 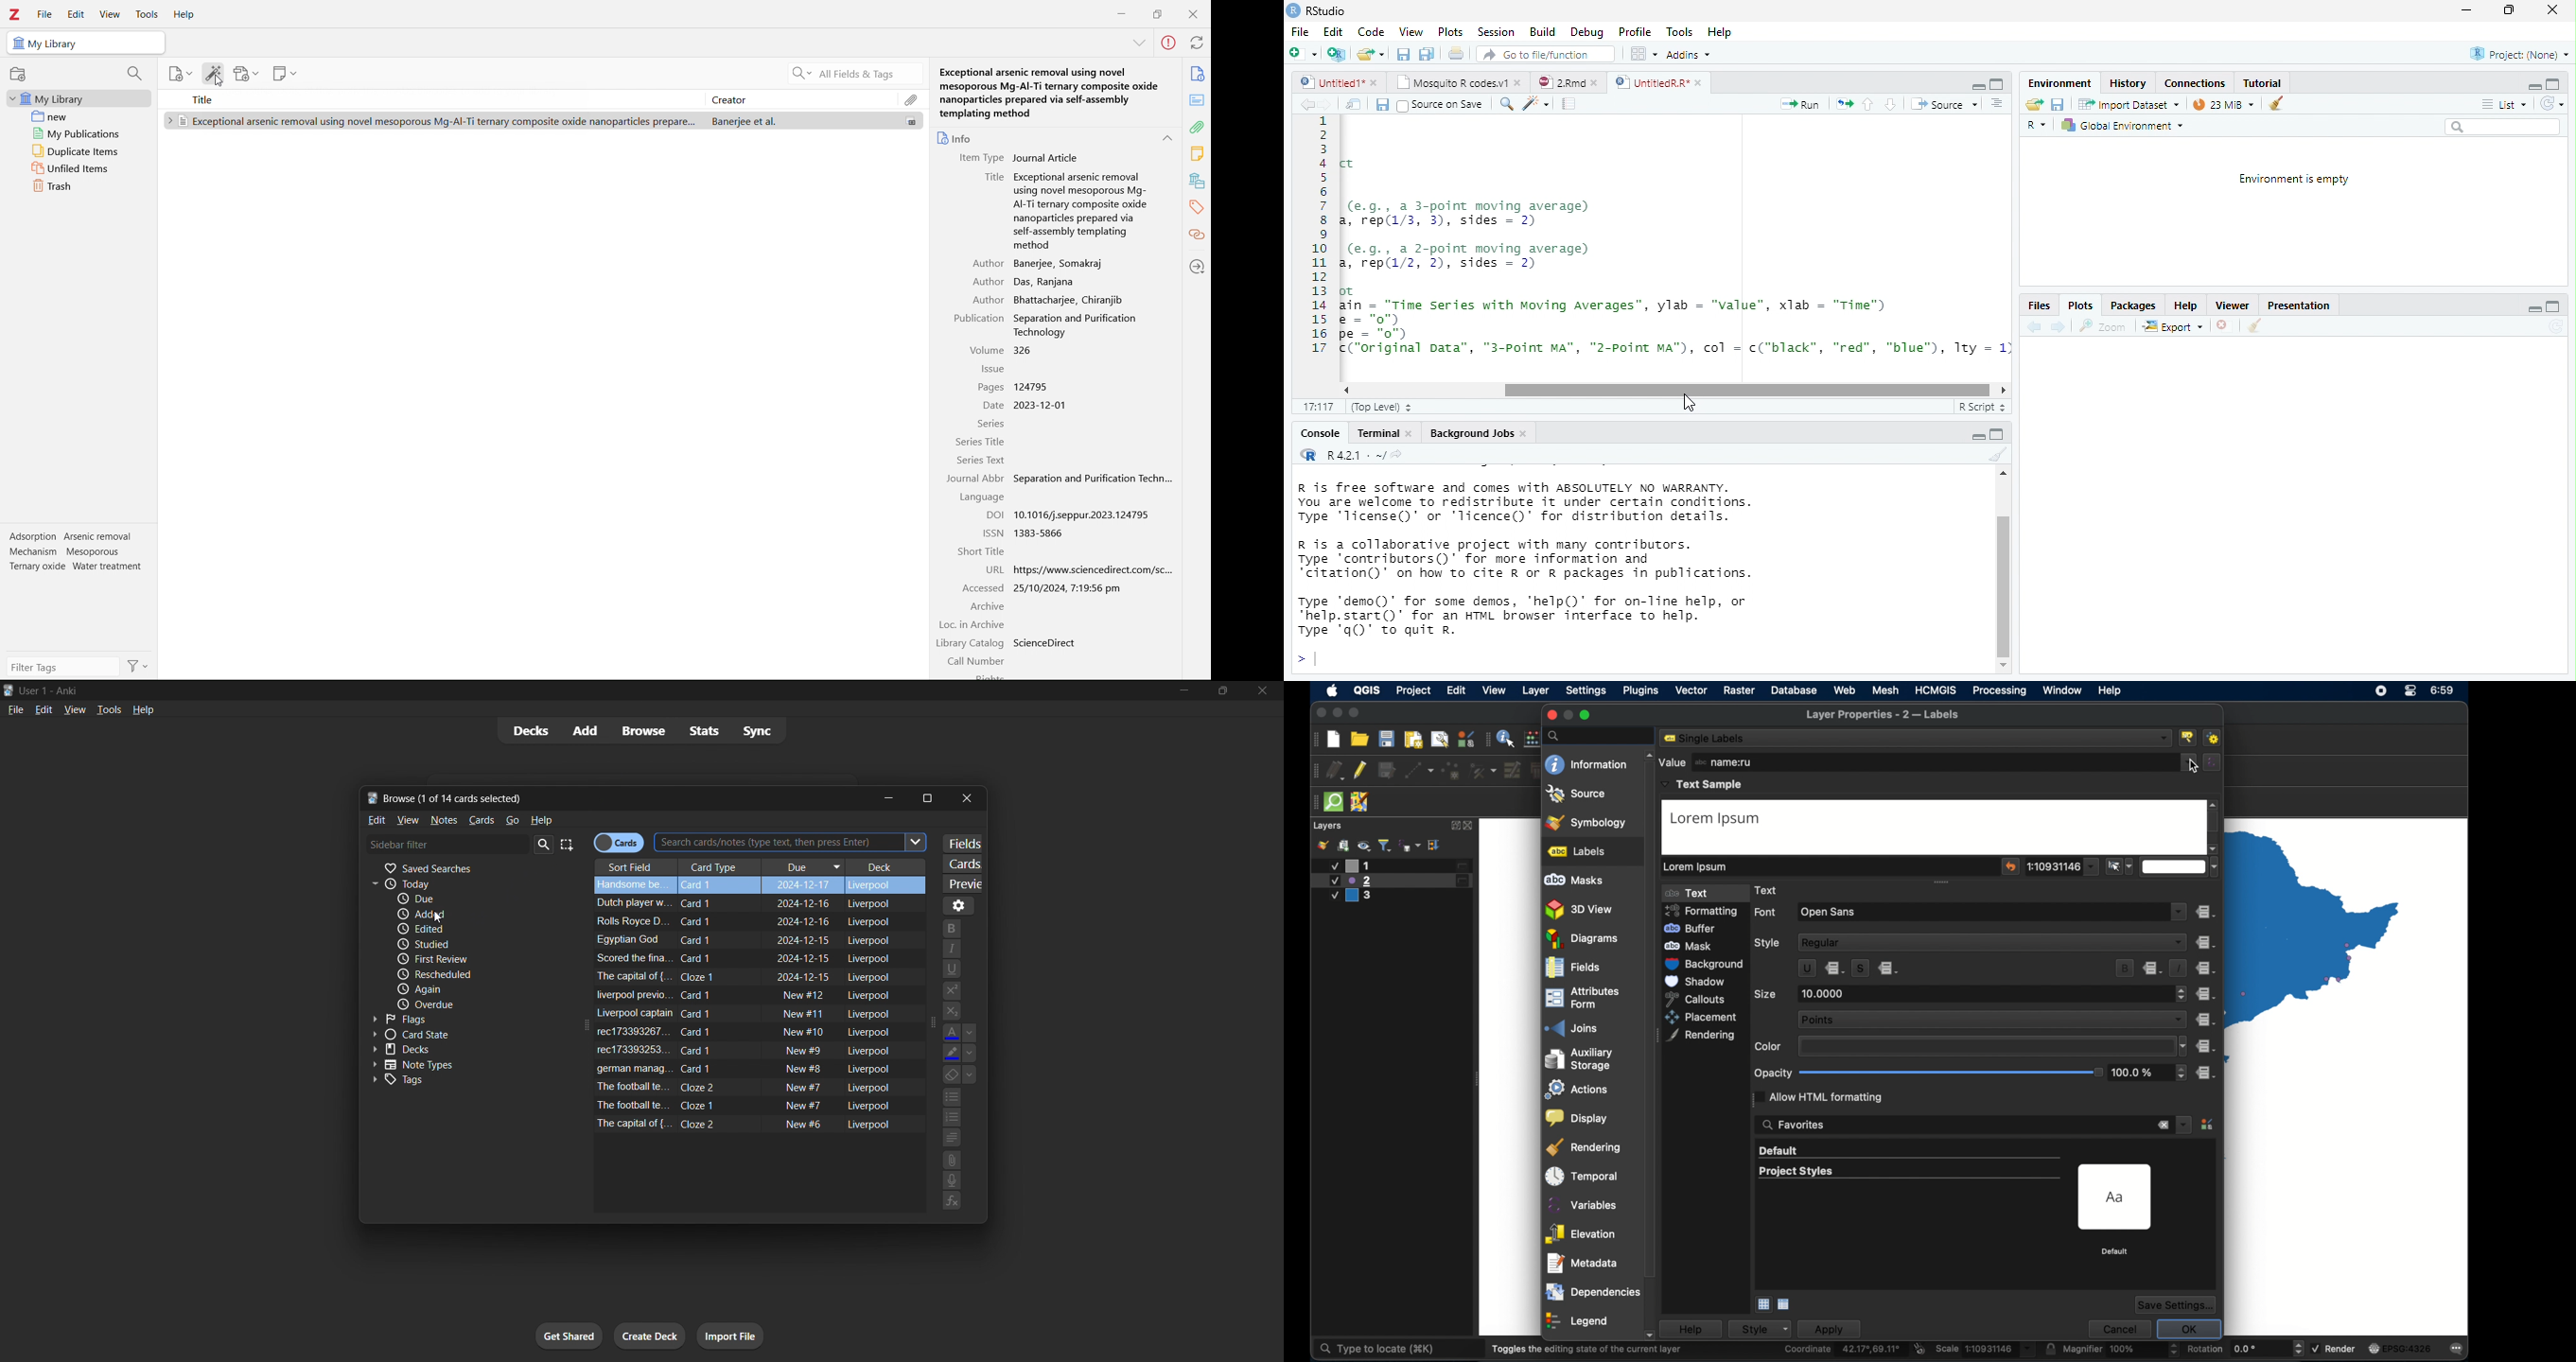 What do you see at coordinates (459, 884) in the screenshot?
I see `today filter` at bounding box center [459, 884].